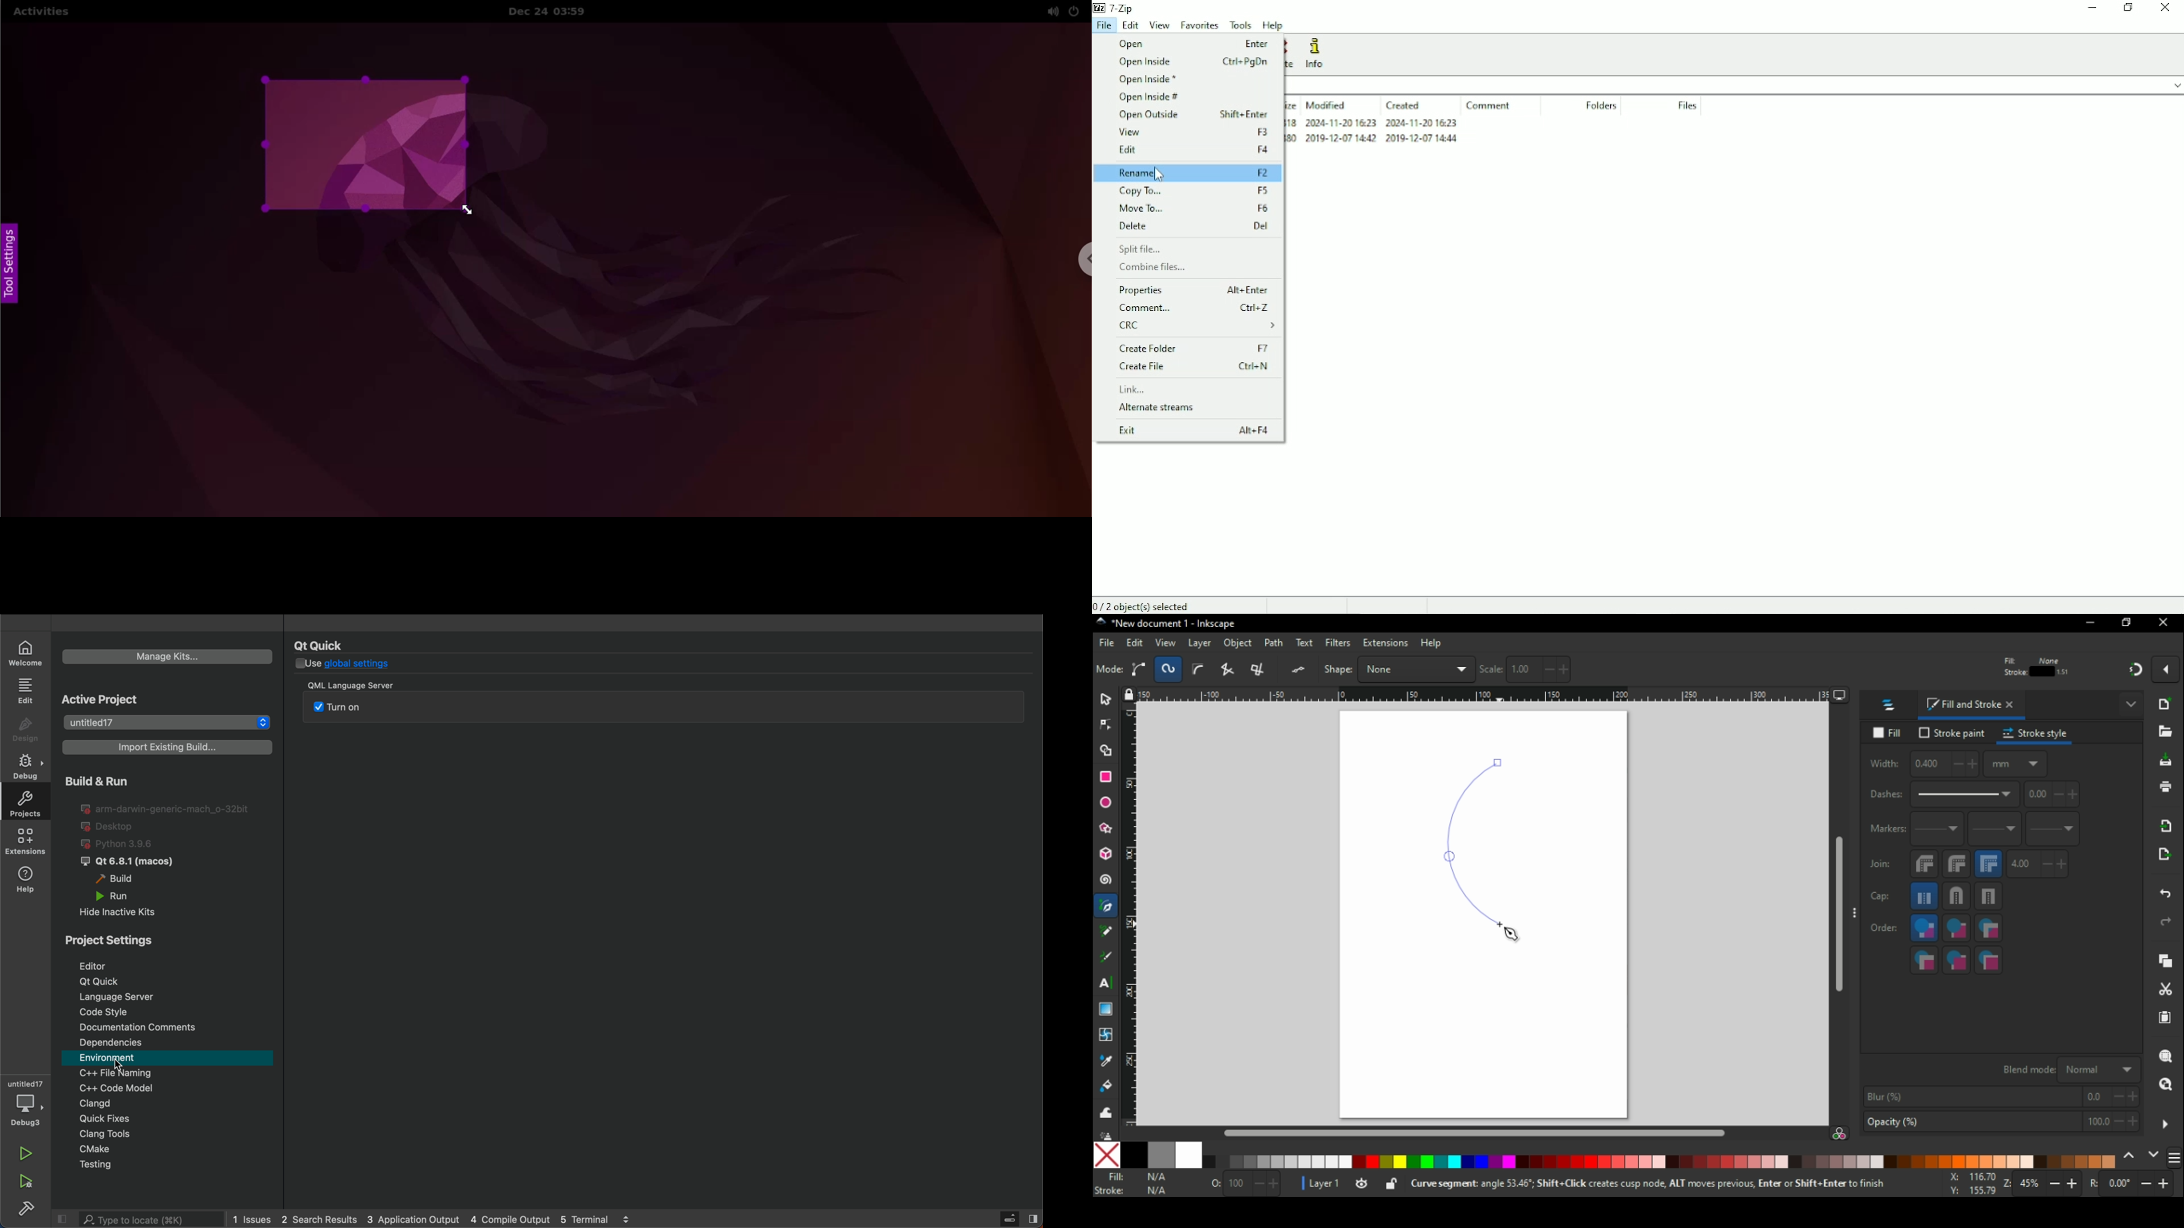 This screenshot has height=1232, width=2184. What do you see at coordinates (1130, 918) in the screenshot?
I see `vertical ruler` at bounding box center [1130, 918].